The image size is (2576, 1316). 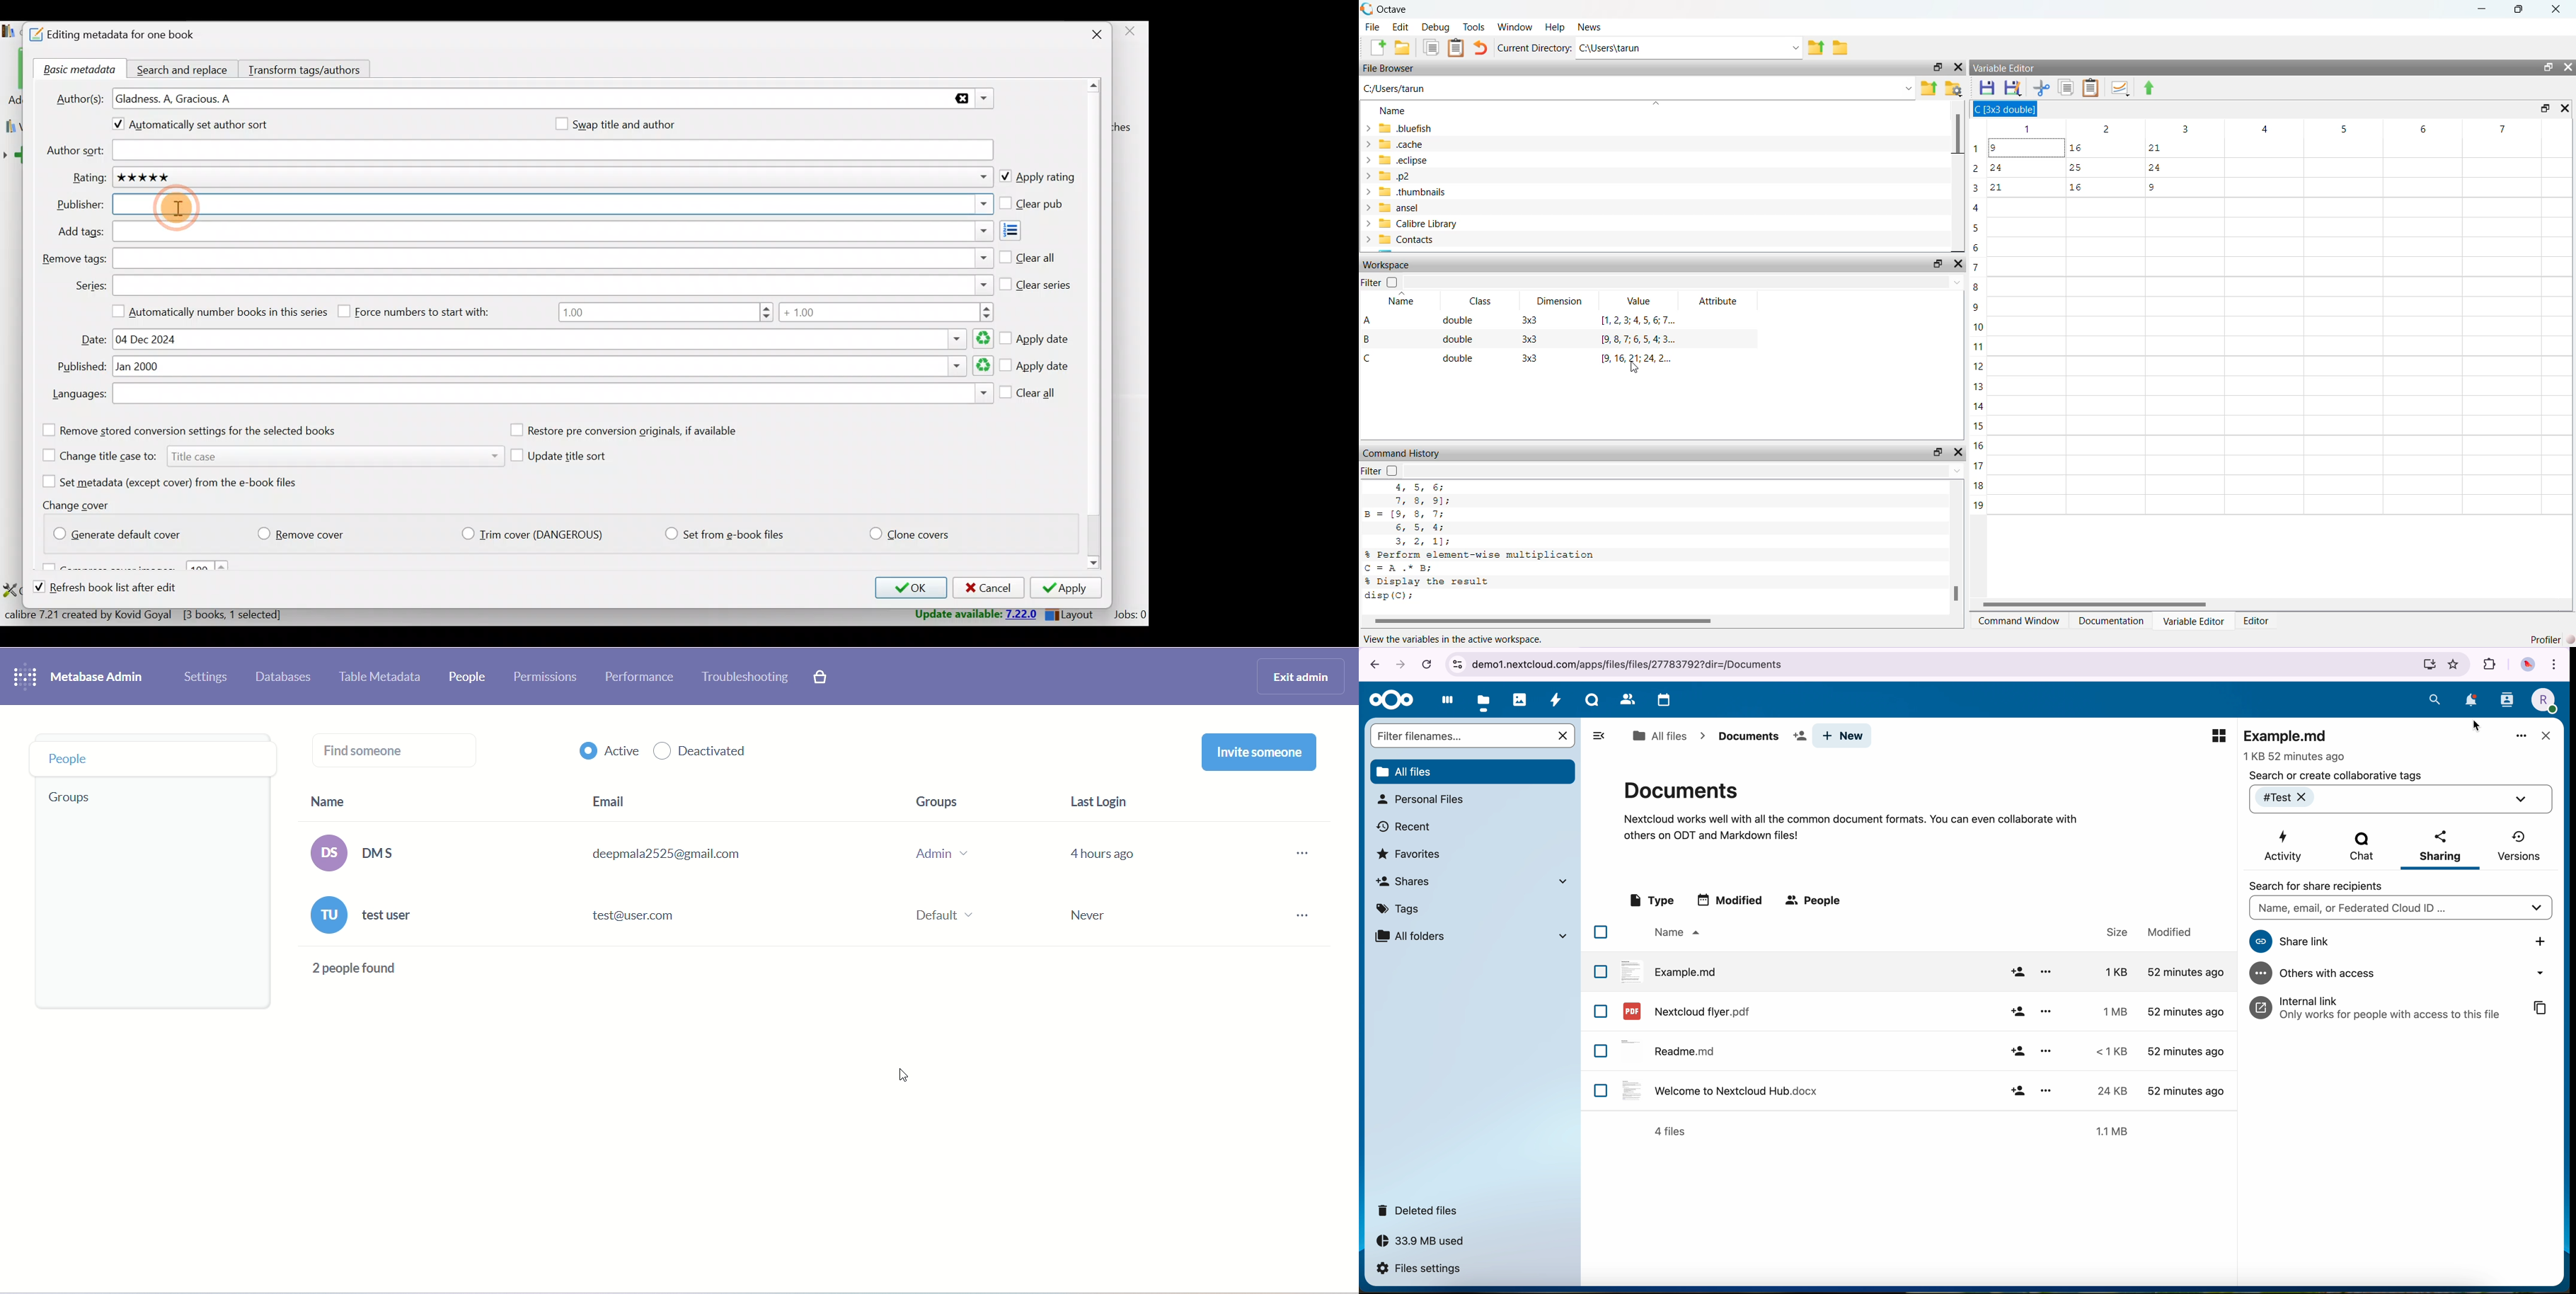 What do you see at coordinates (1639, 300) in the screenshot?
I see `Value` at bounding box center [1639, 300].